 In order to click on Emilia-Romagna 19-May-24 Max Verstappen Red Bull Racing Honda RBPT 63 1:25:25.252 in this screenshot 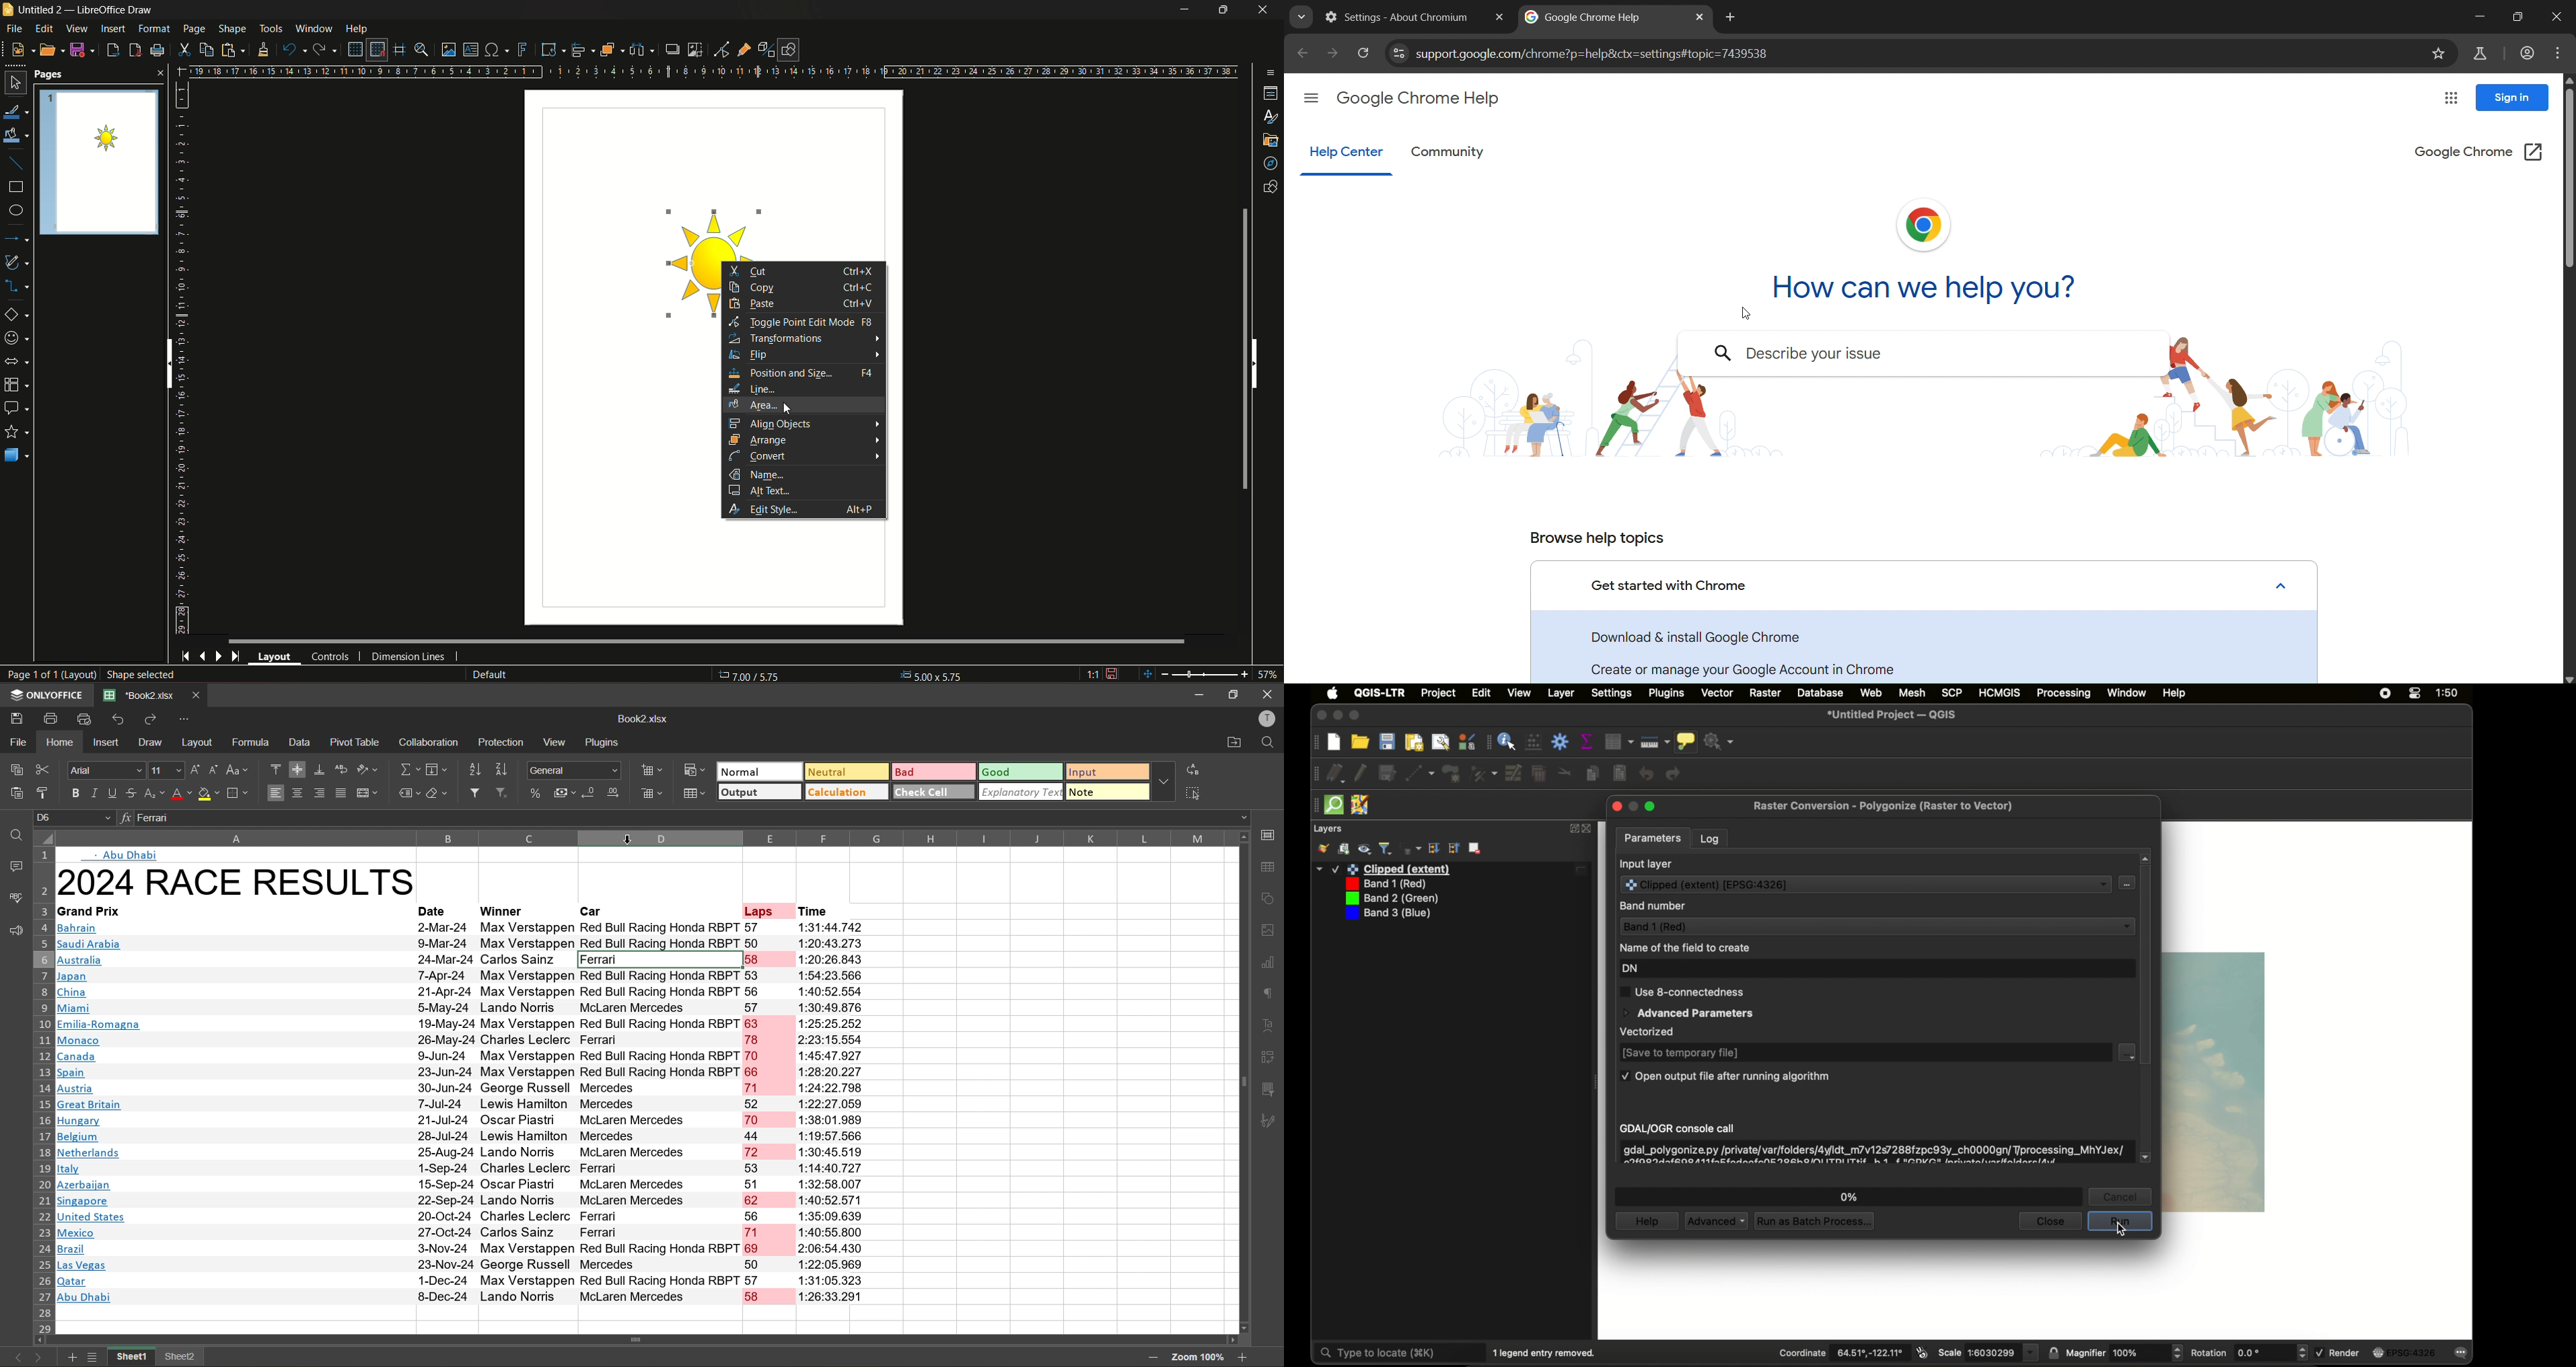, I will do `click(463, 1023)`.